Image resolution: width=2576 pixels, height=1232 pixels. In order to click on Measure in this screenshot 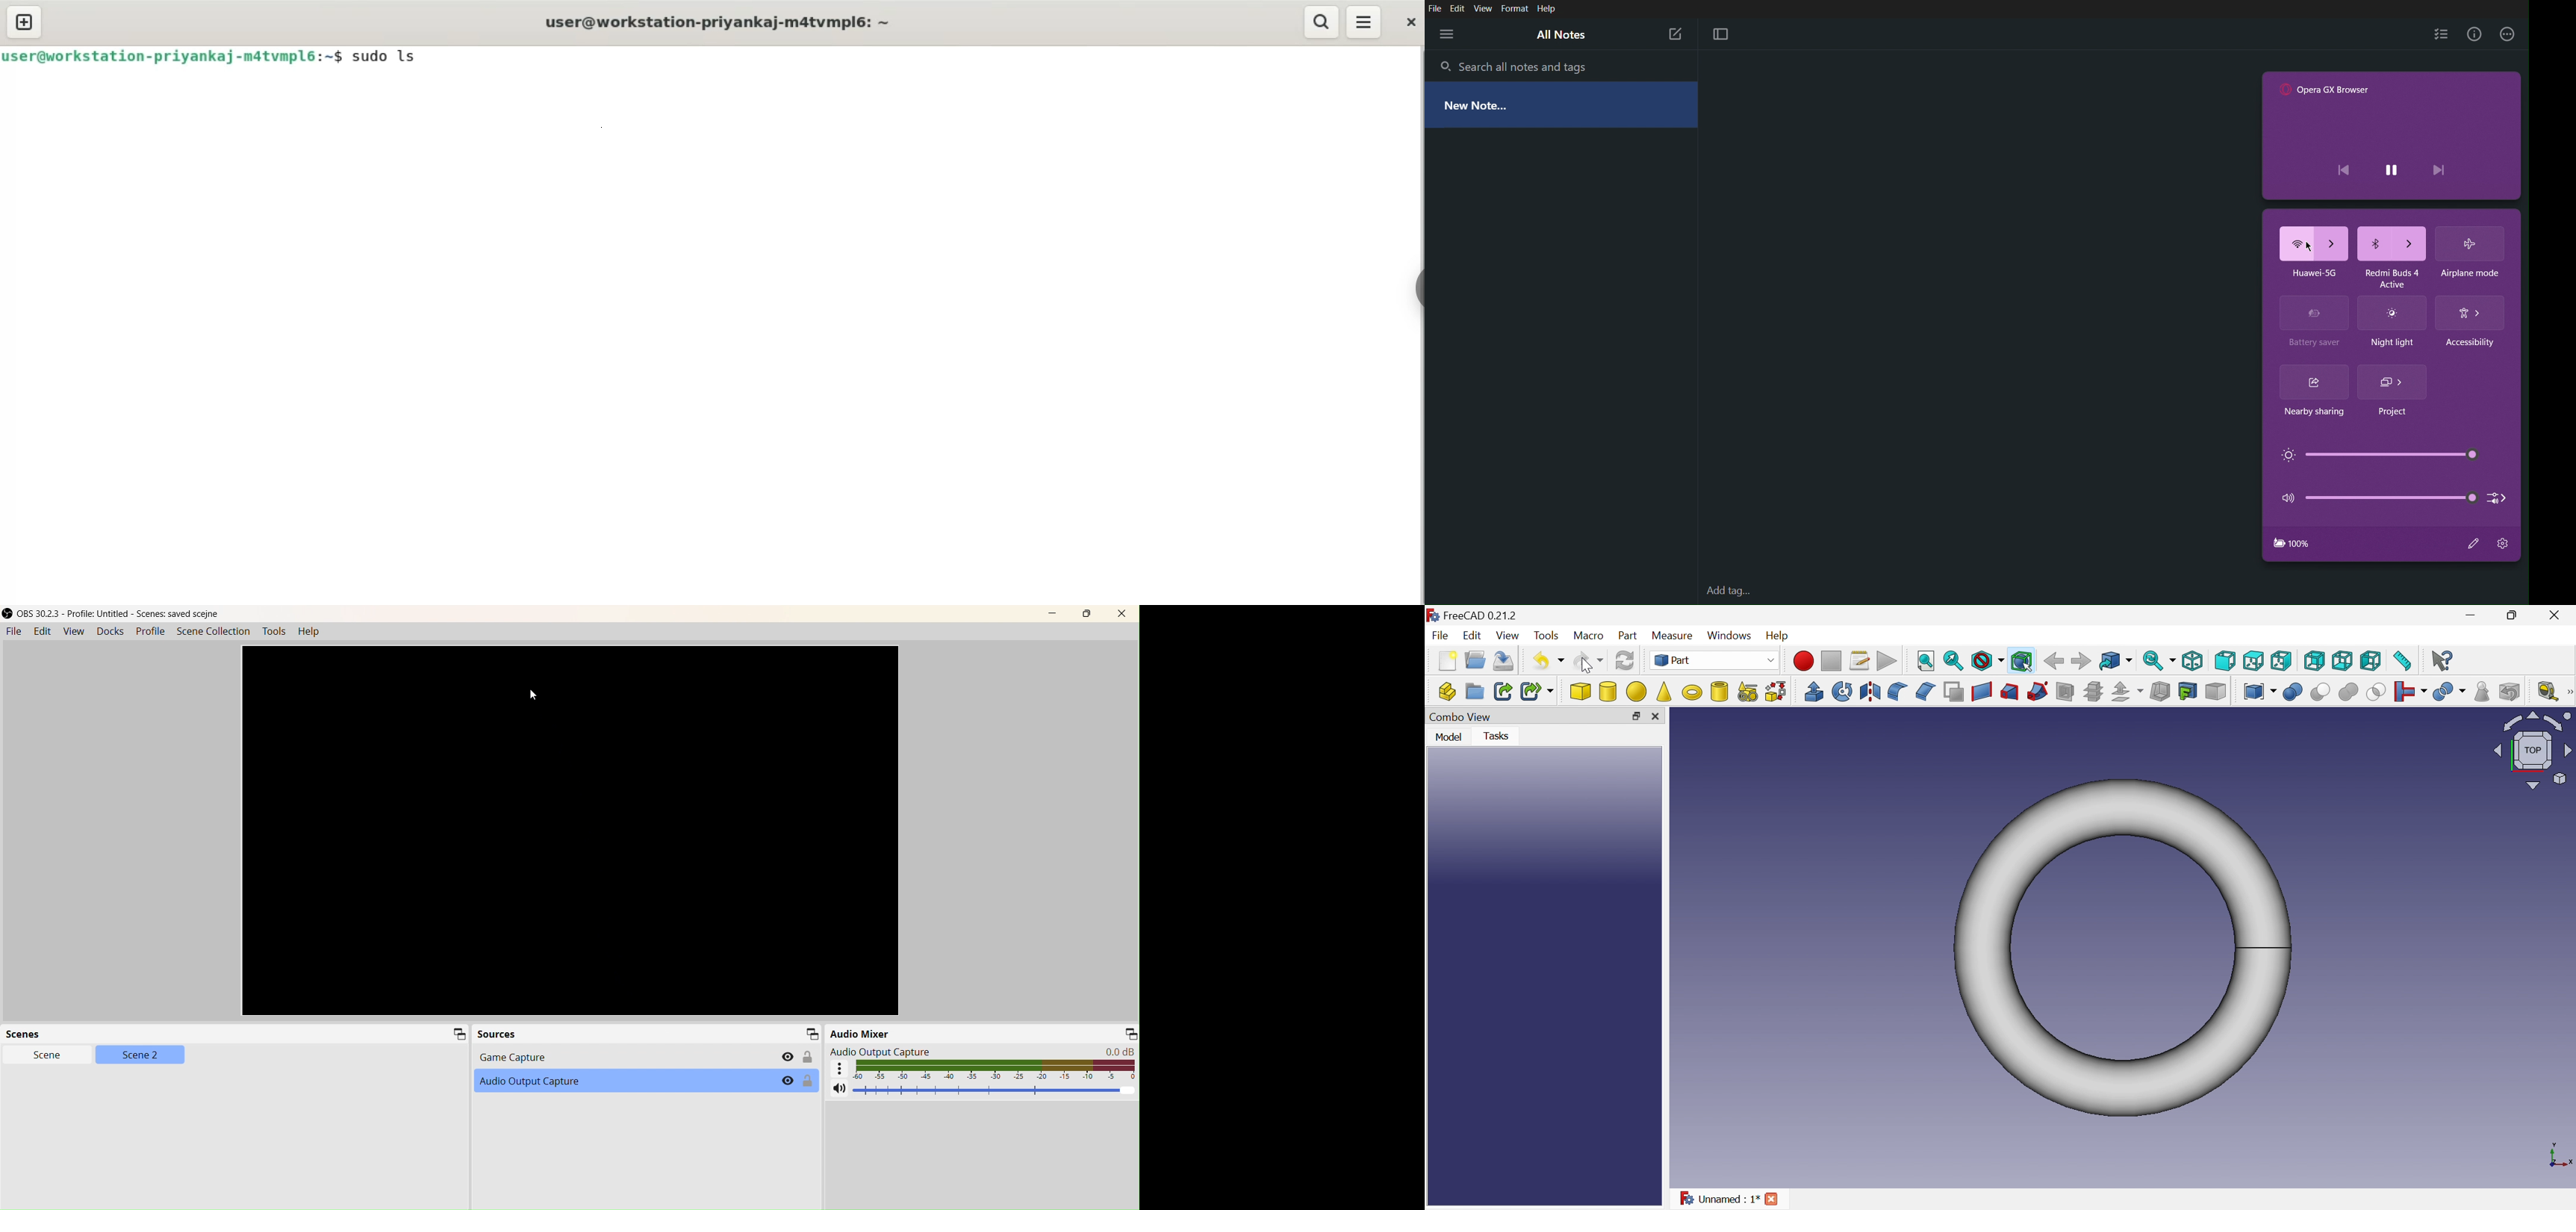, I will do `click(1674, 636)`.